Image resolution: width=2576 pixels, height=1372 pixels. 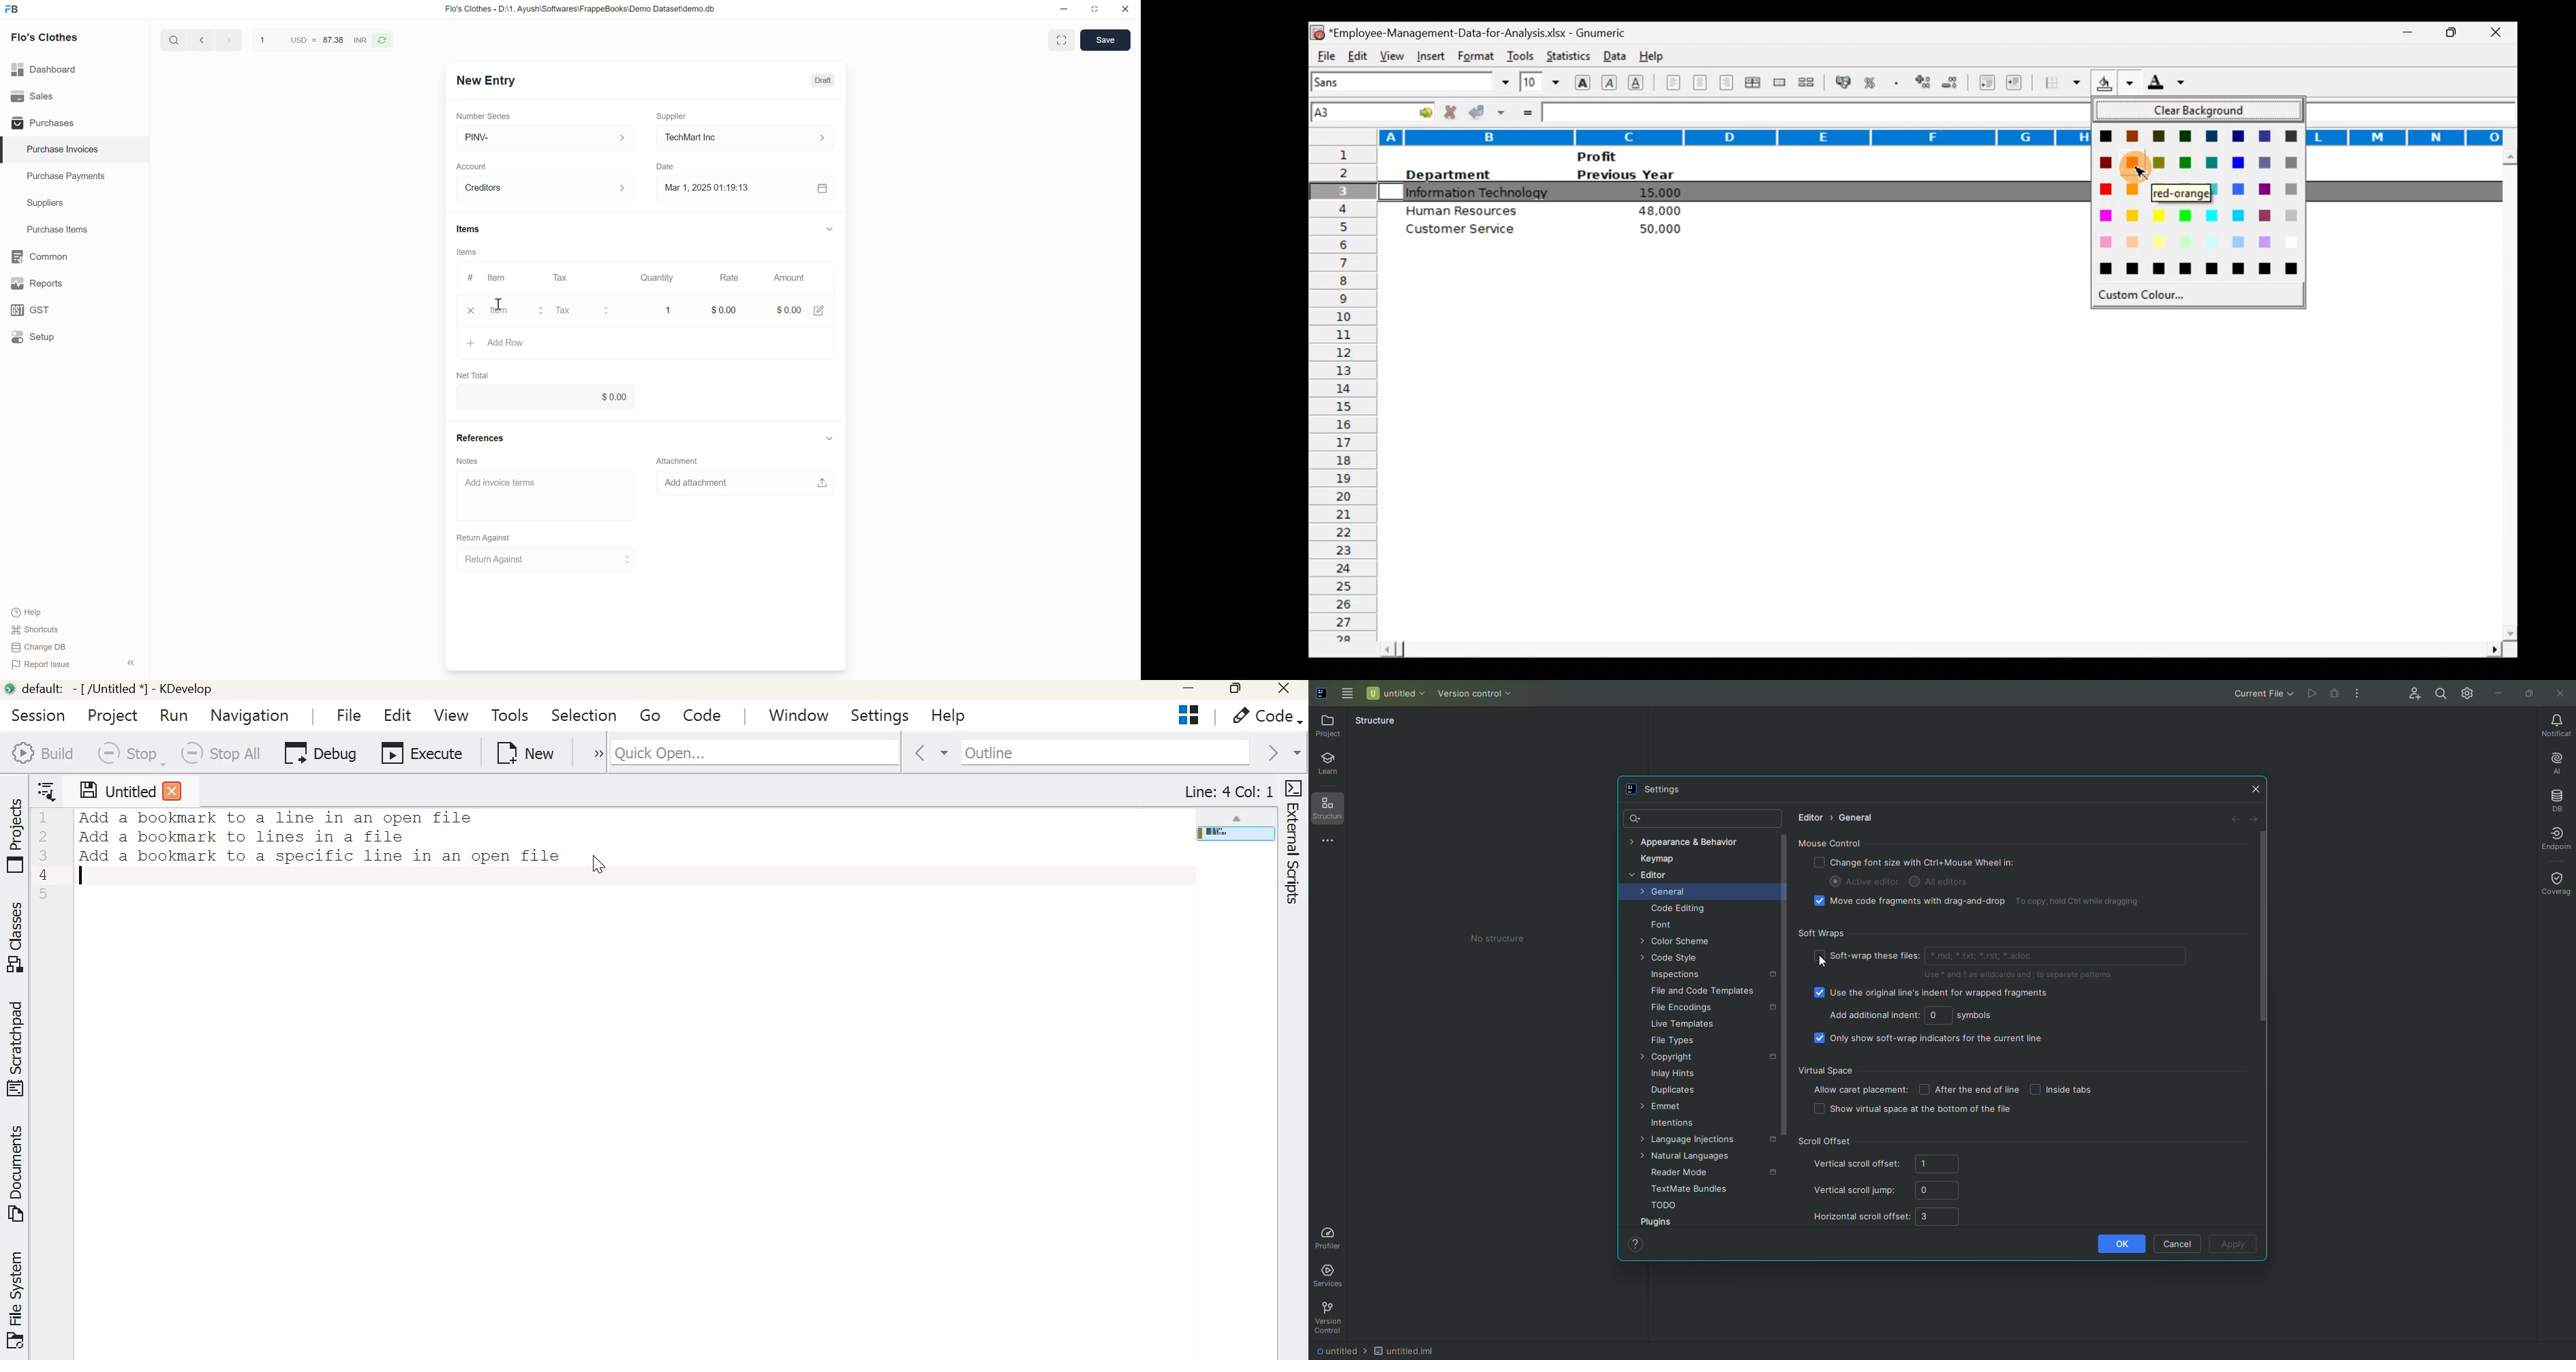 I want to click on Add invoice terms, so click(x=546, y=495).